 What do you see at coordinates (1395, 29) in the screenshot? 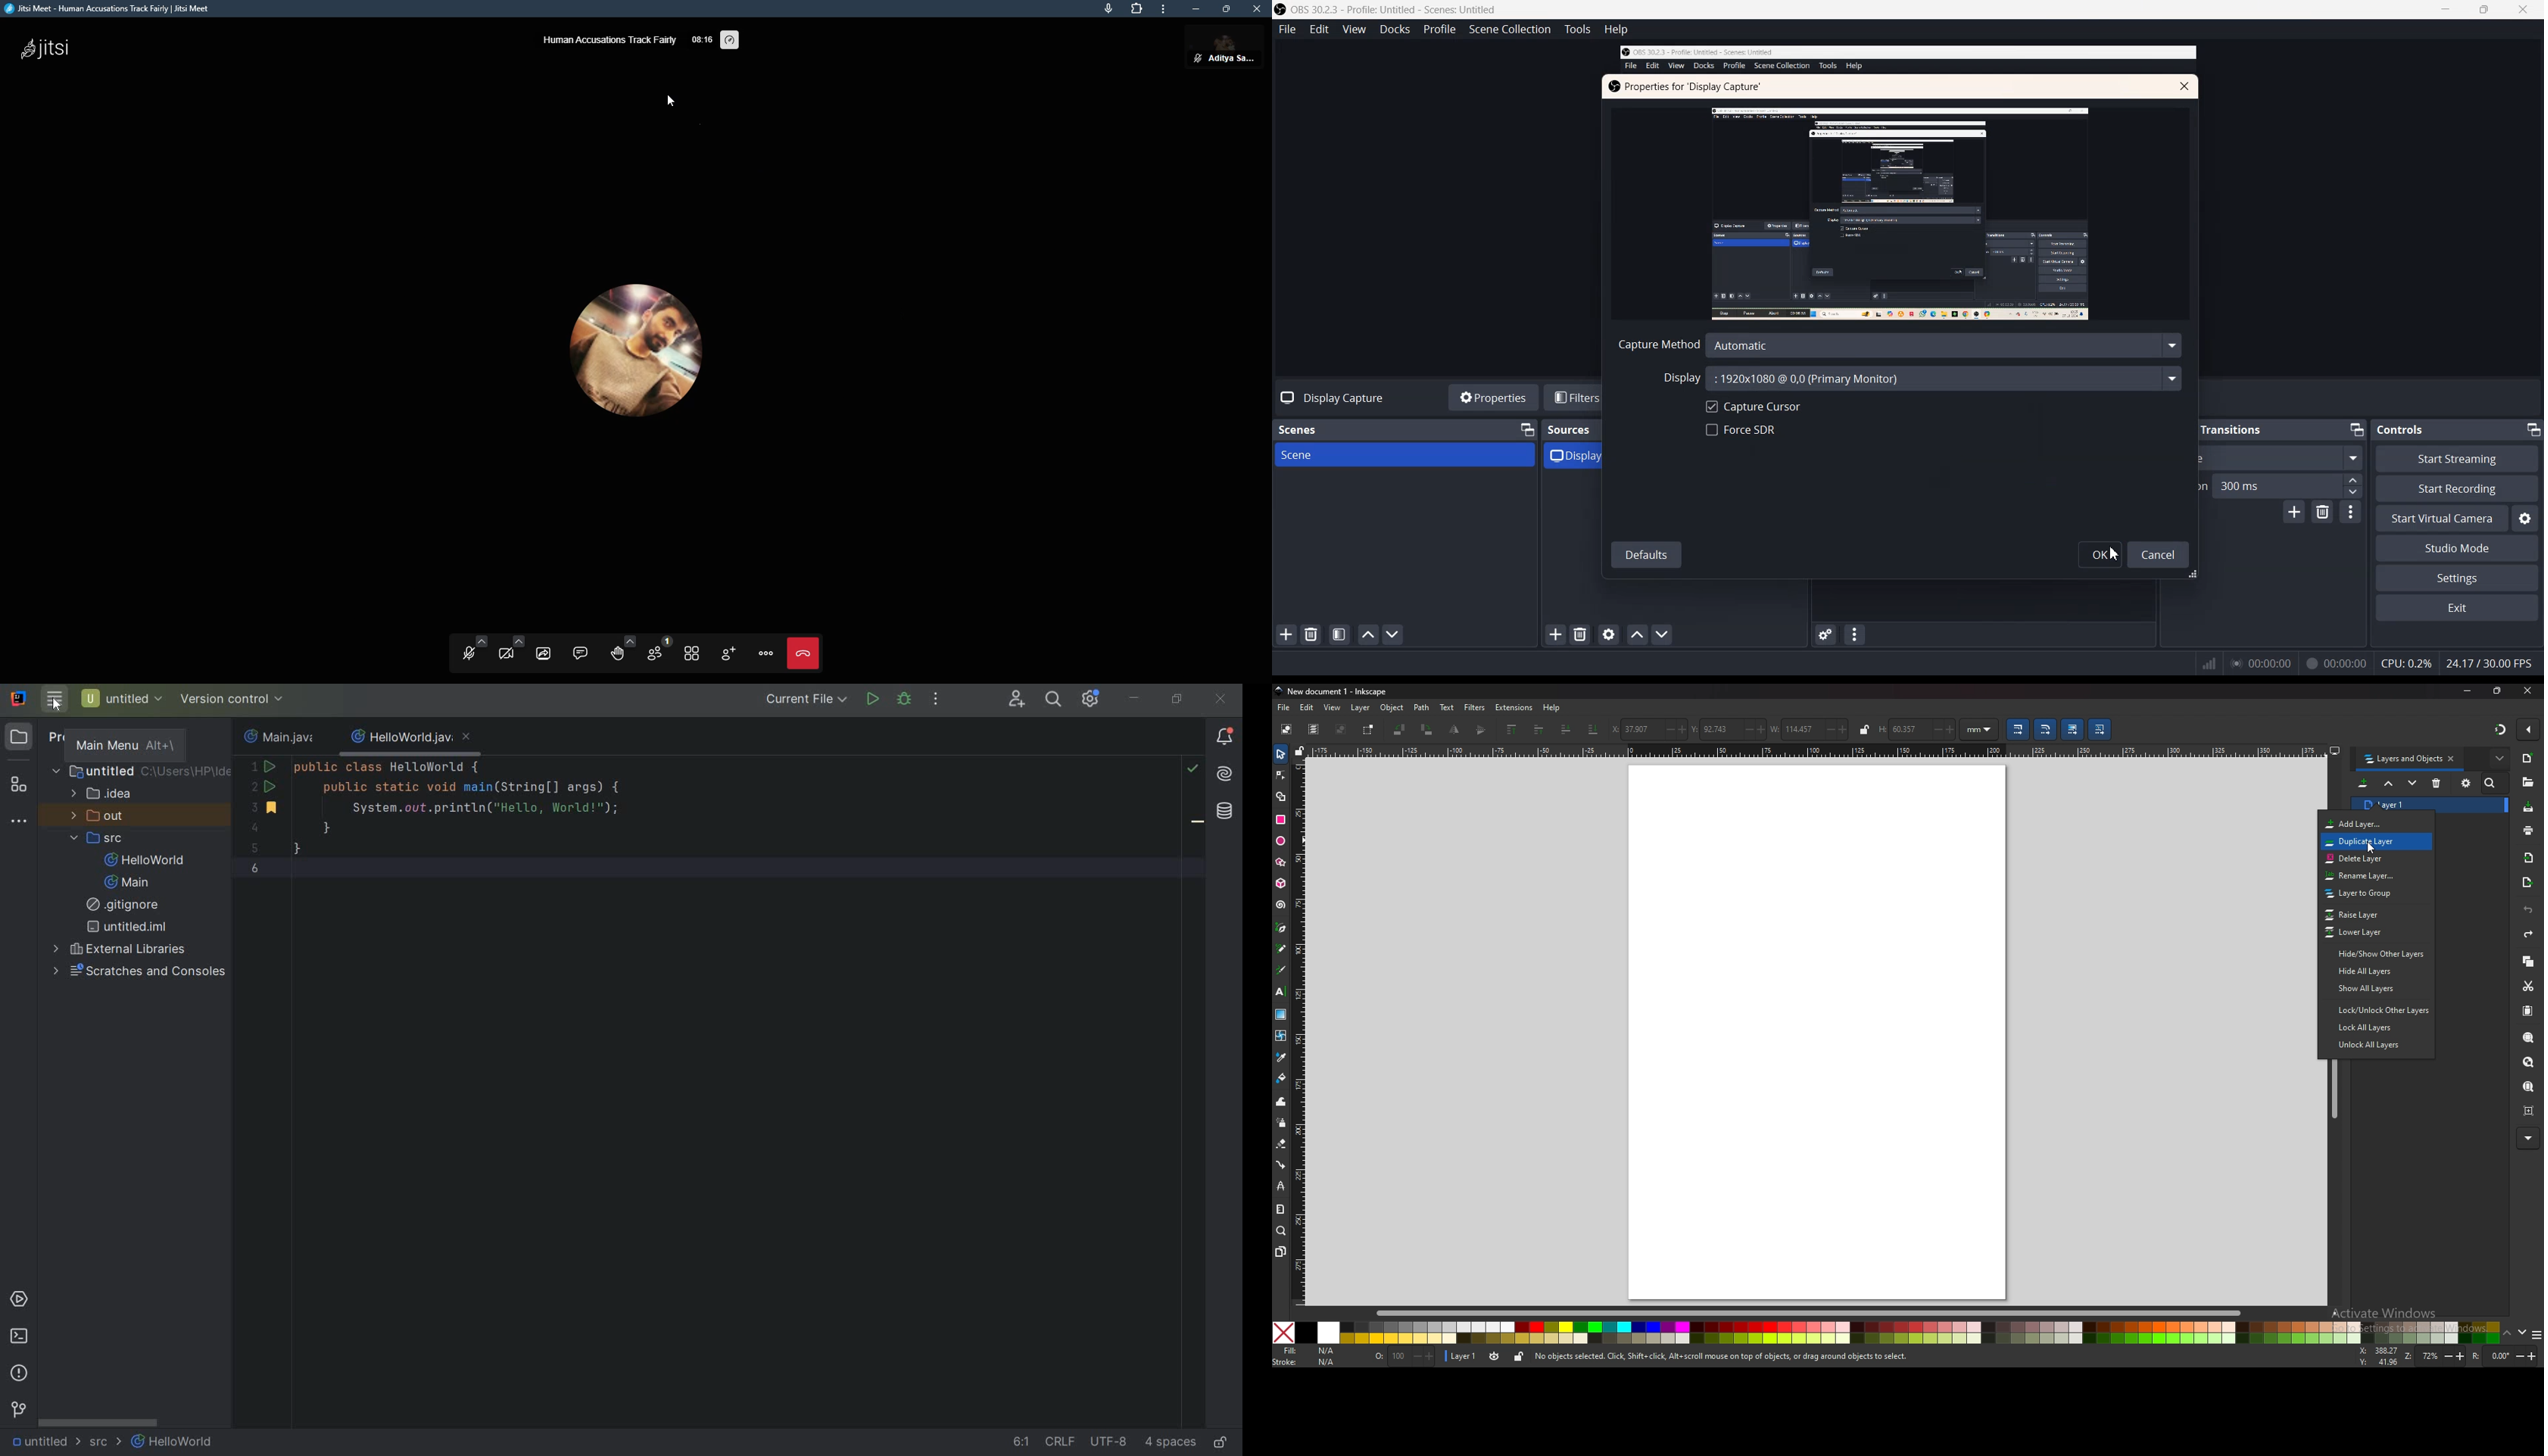
I see `Docks` at bounding box center [1395, 29].